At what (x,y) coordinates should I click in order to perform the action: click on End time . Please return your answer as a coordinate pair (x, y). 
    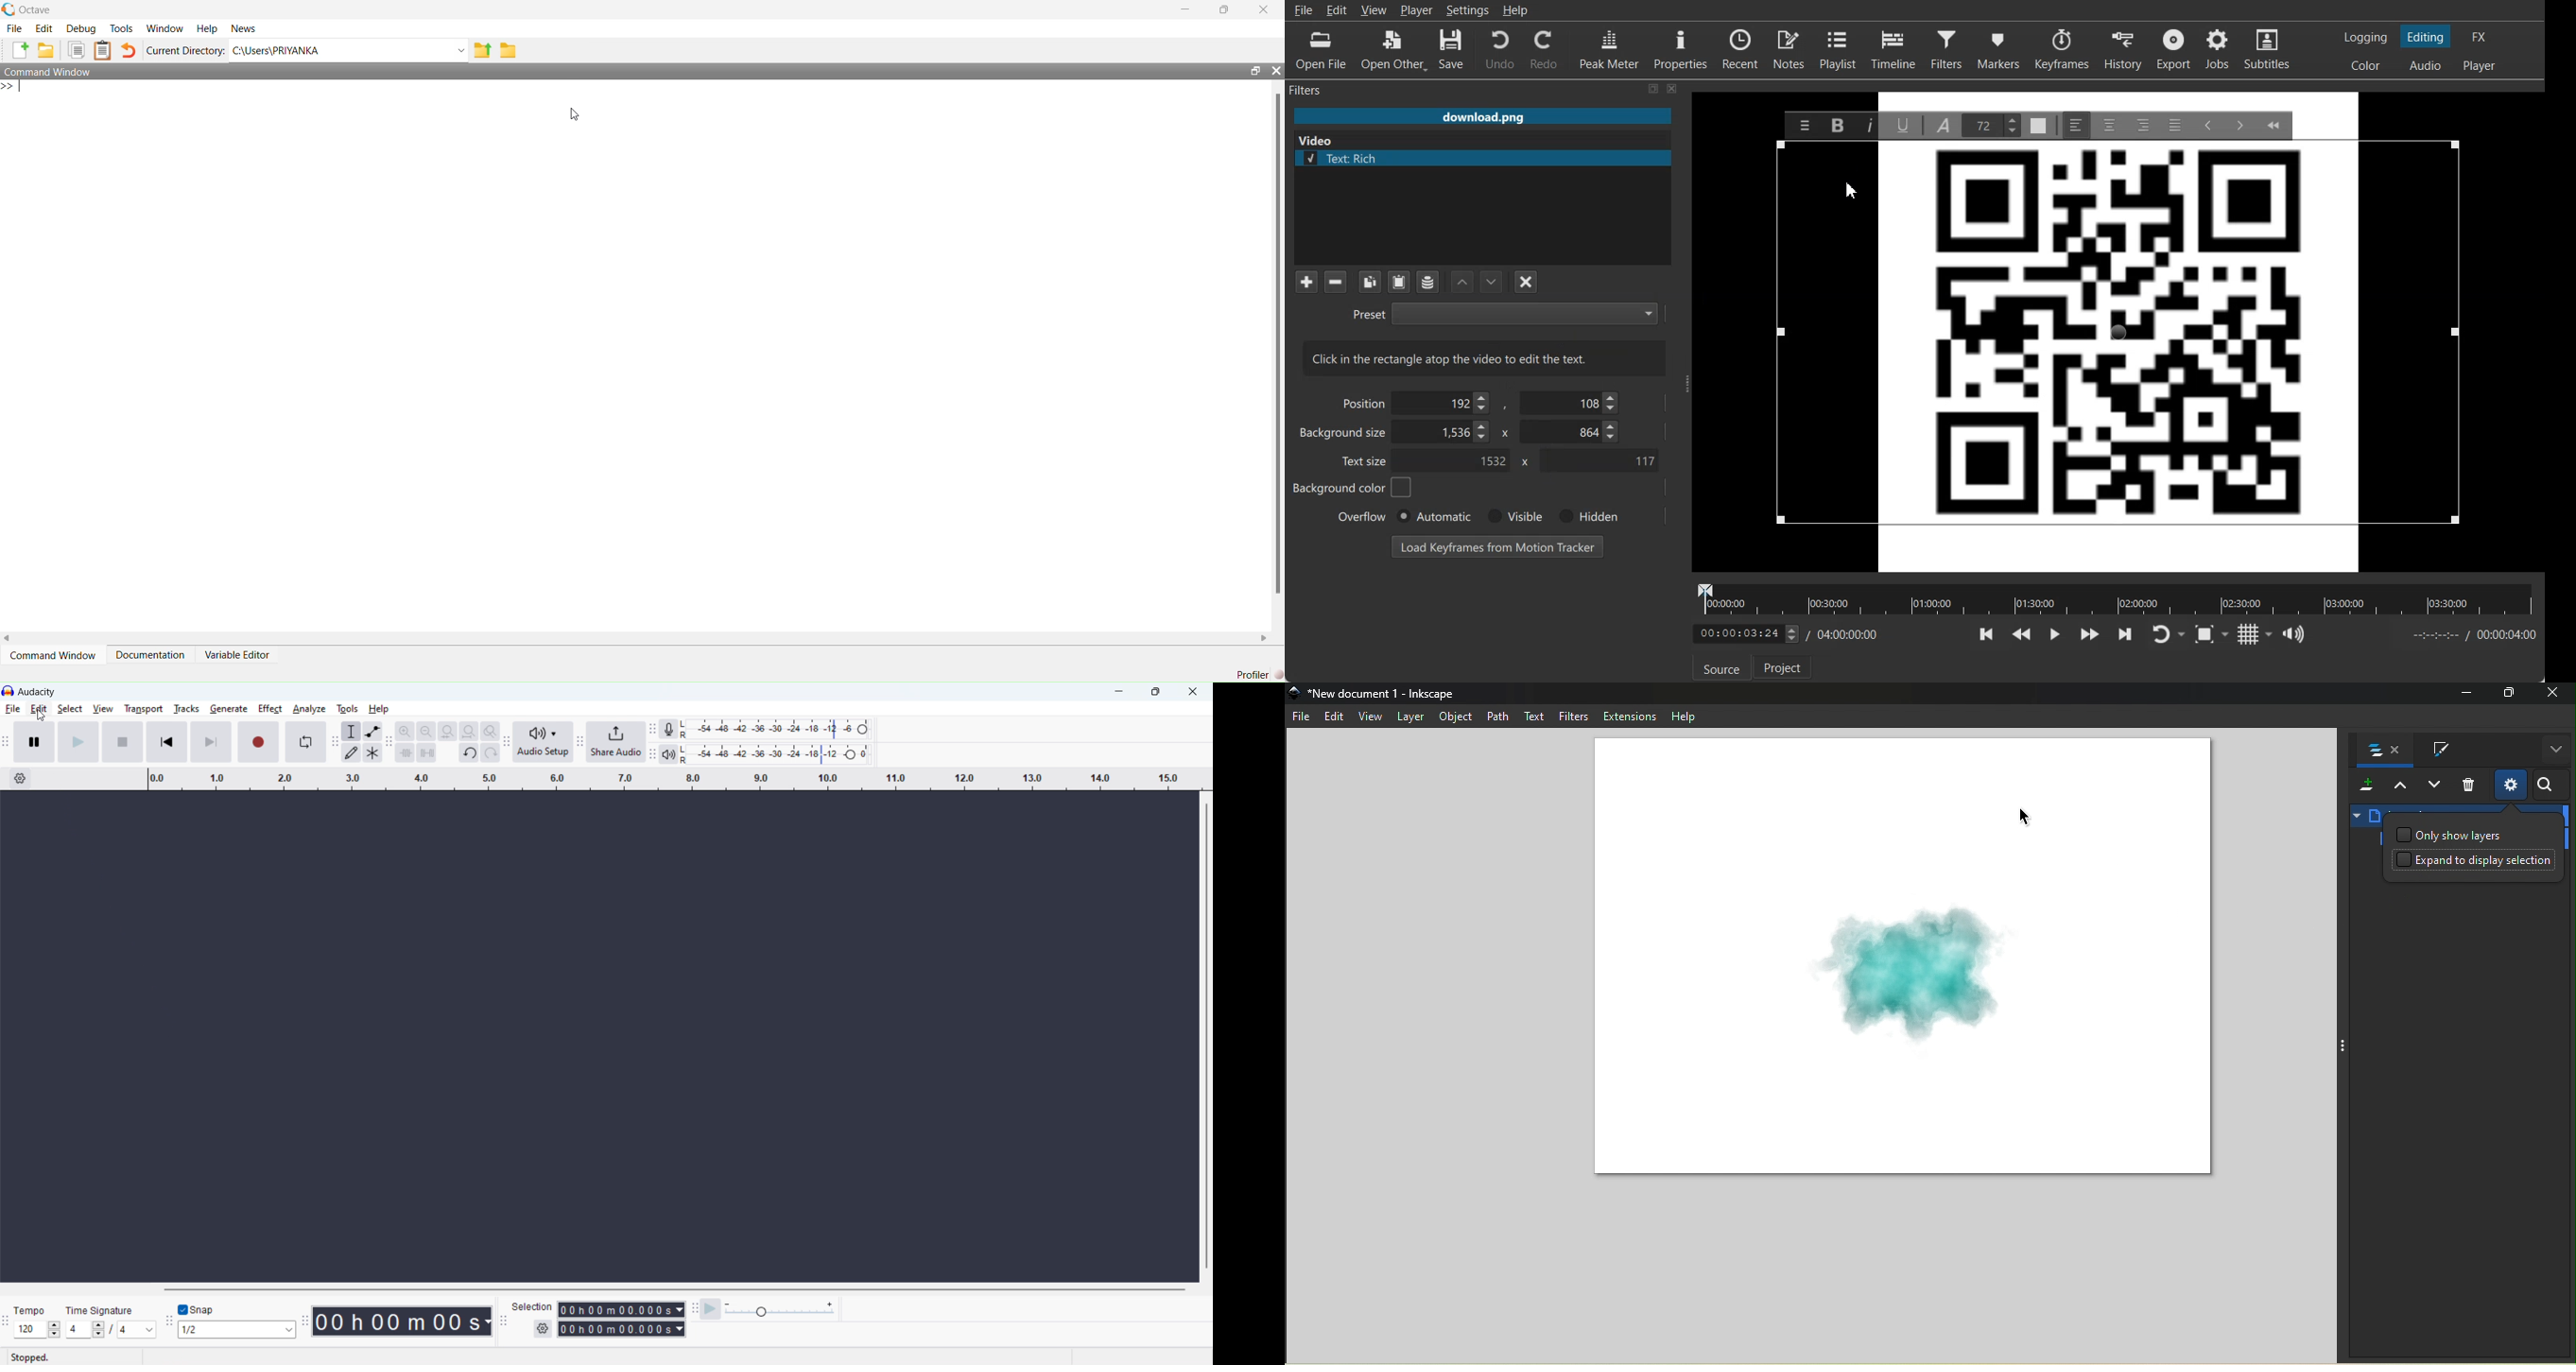
    Looking at the image, I should click on (2470, 635).